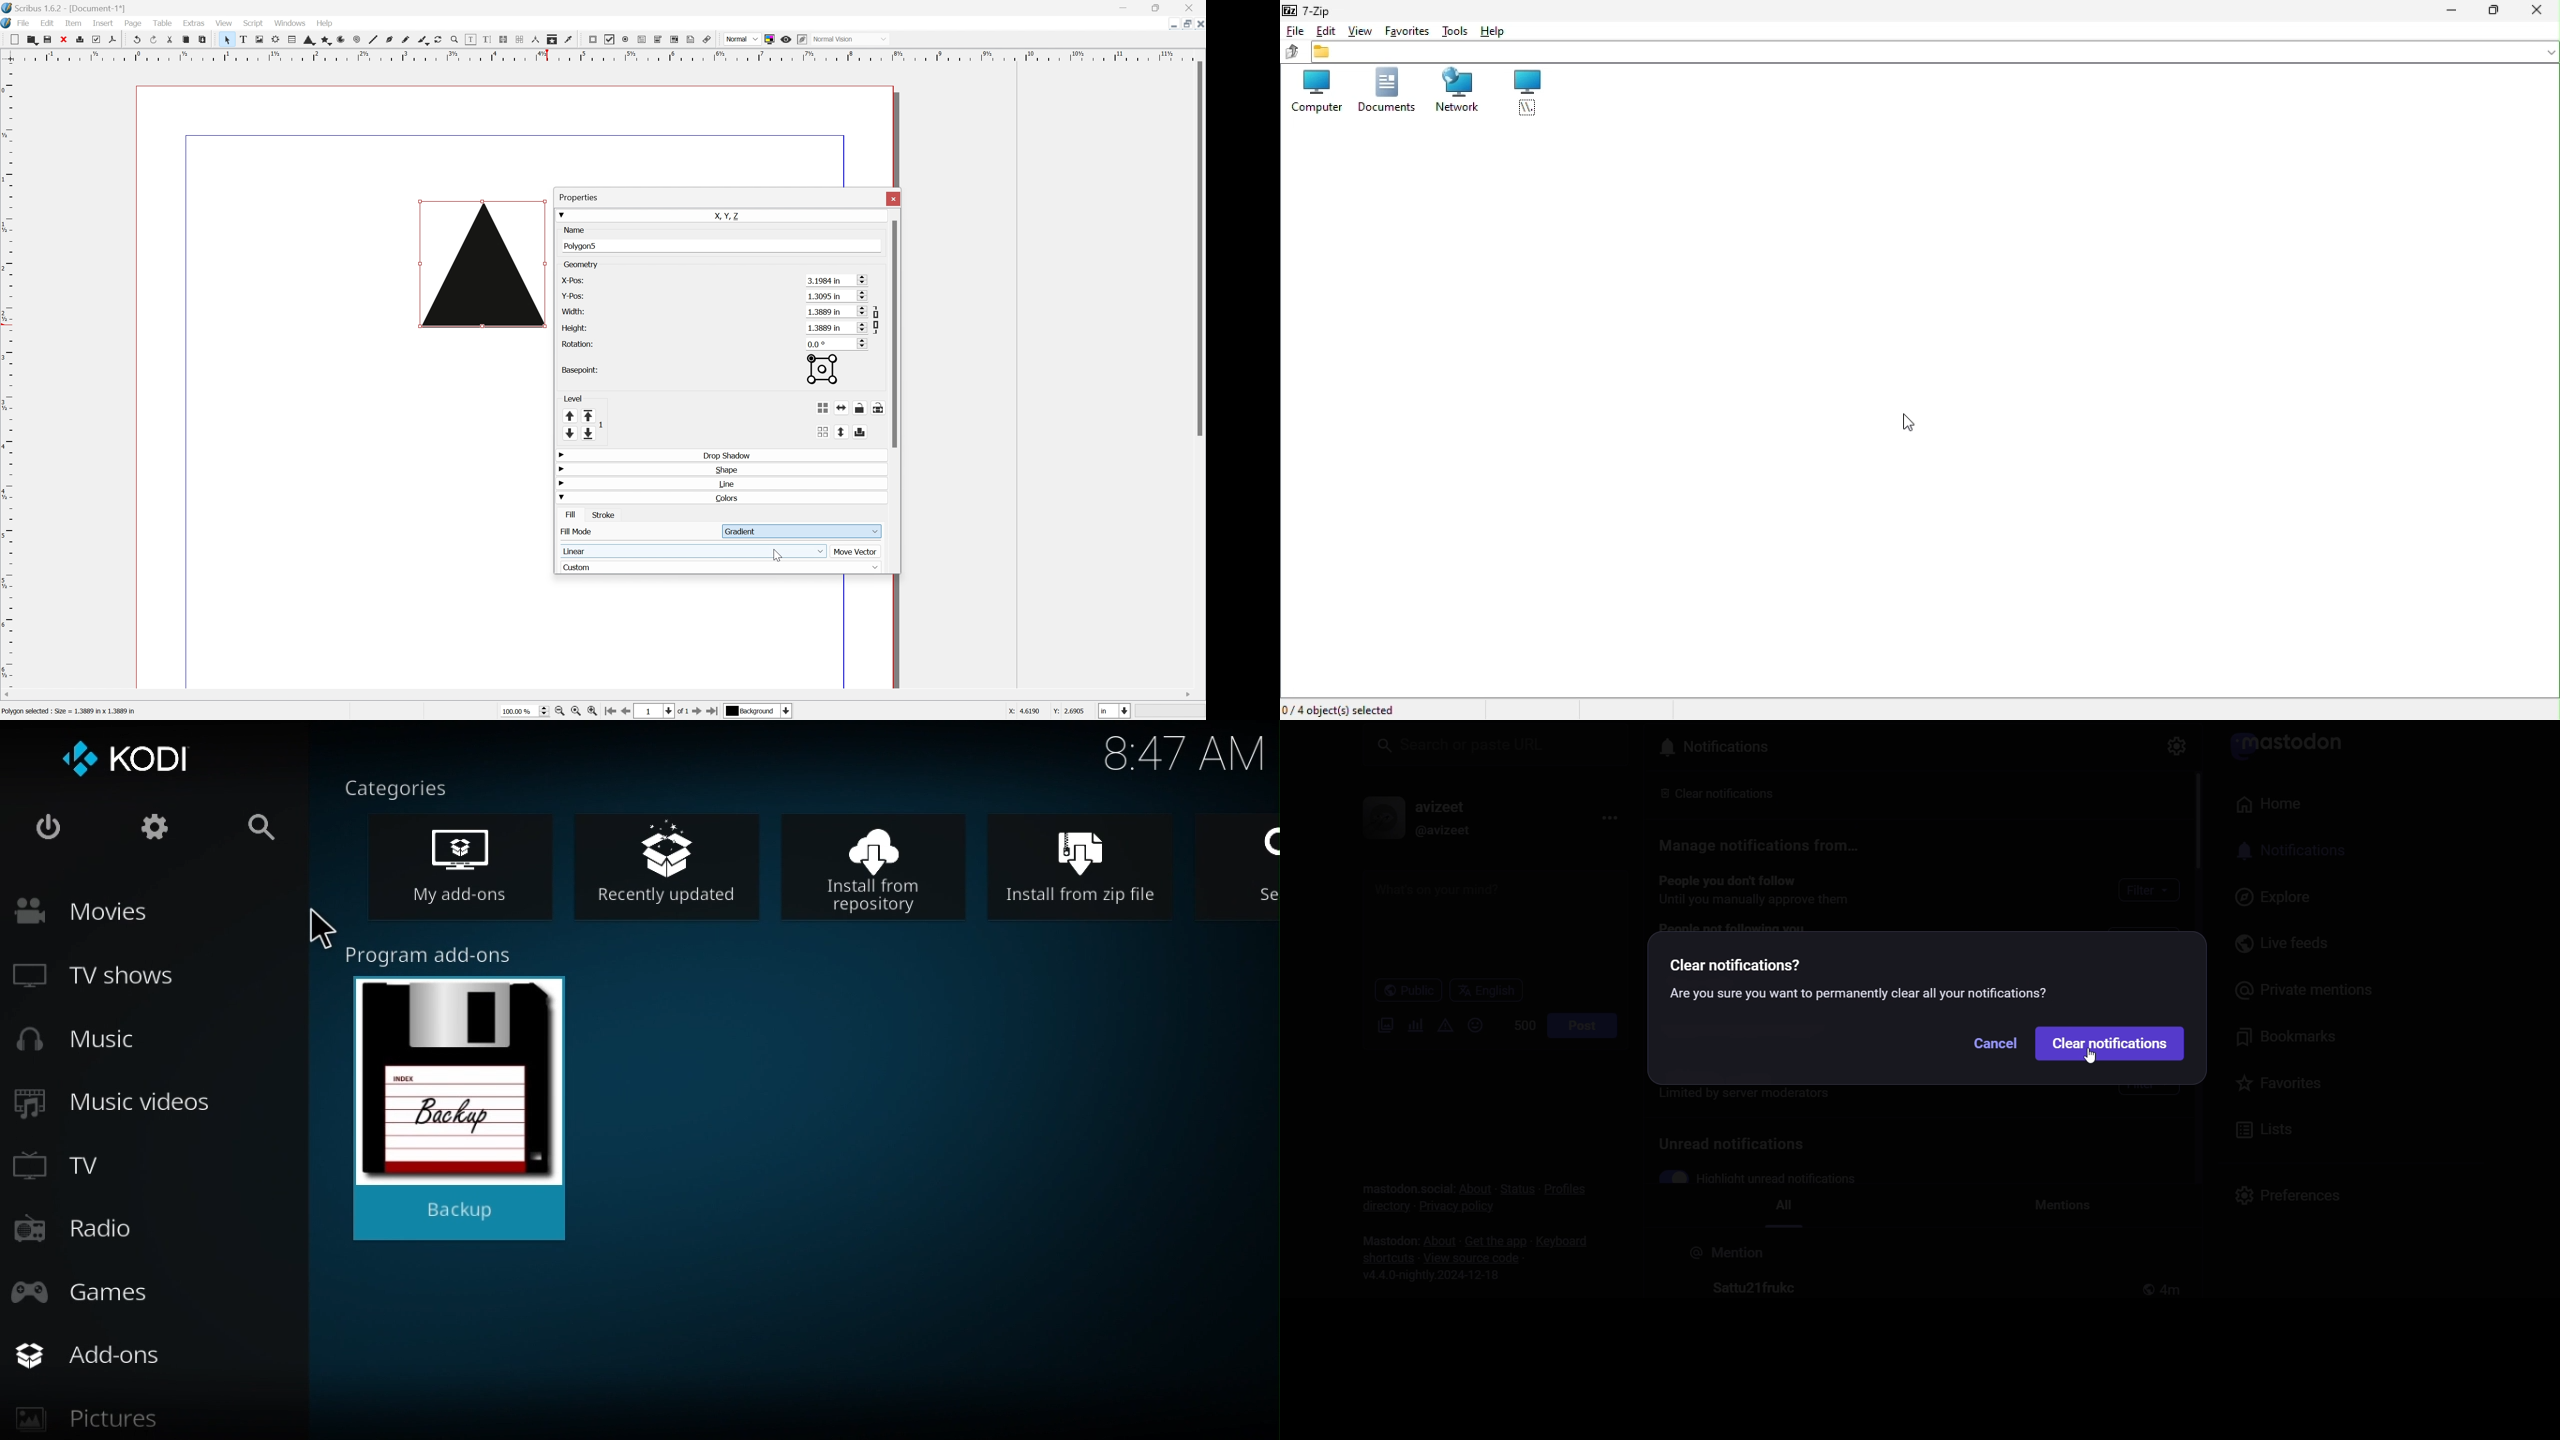 This screenshot has height=1456, width=2576. What do you see at coordinates (146, 1423) in the screenshot?
I see `pictures` at bounding box center [146, 1423].